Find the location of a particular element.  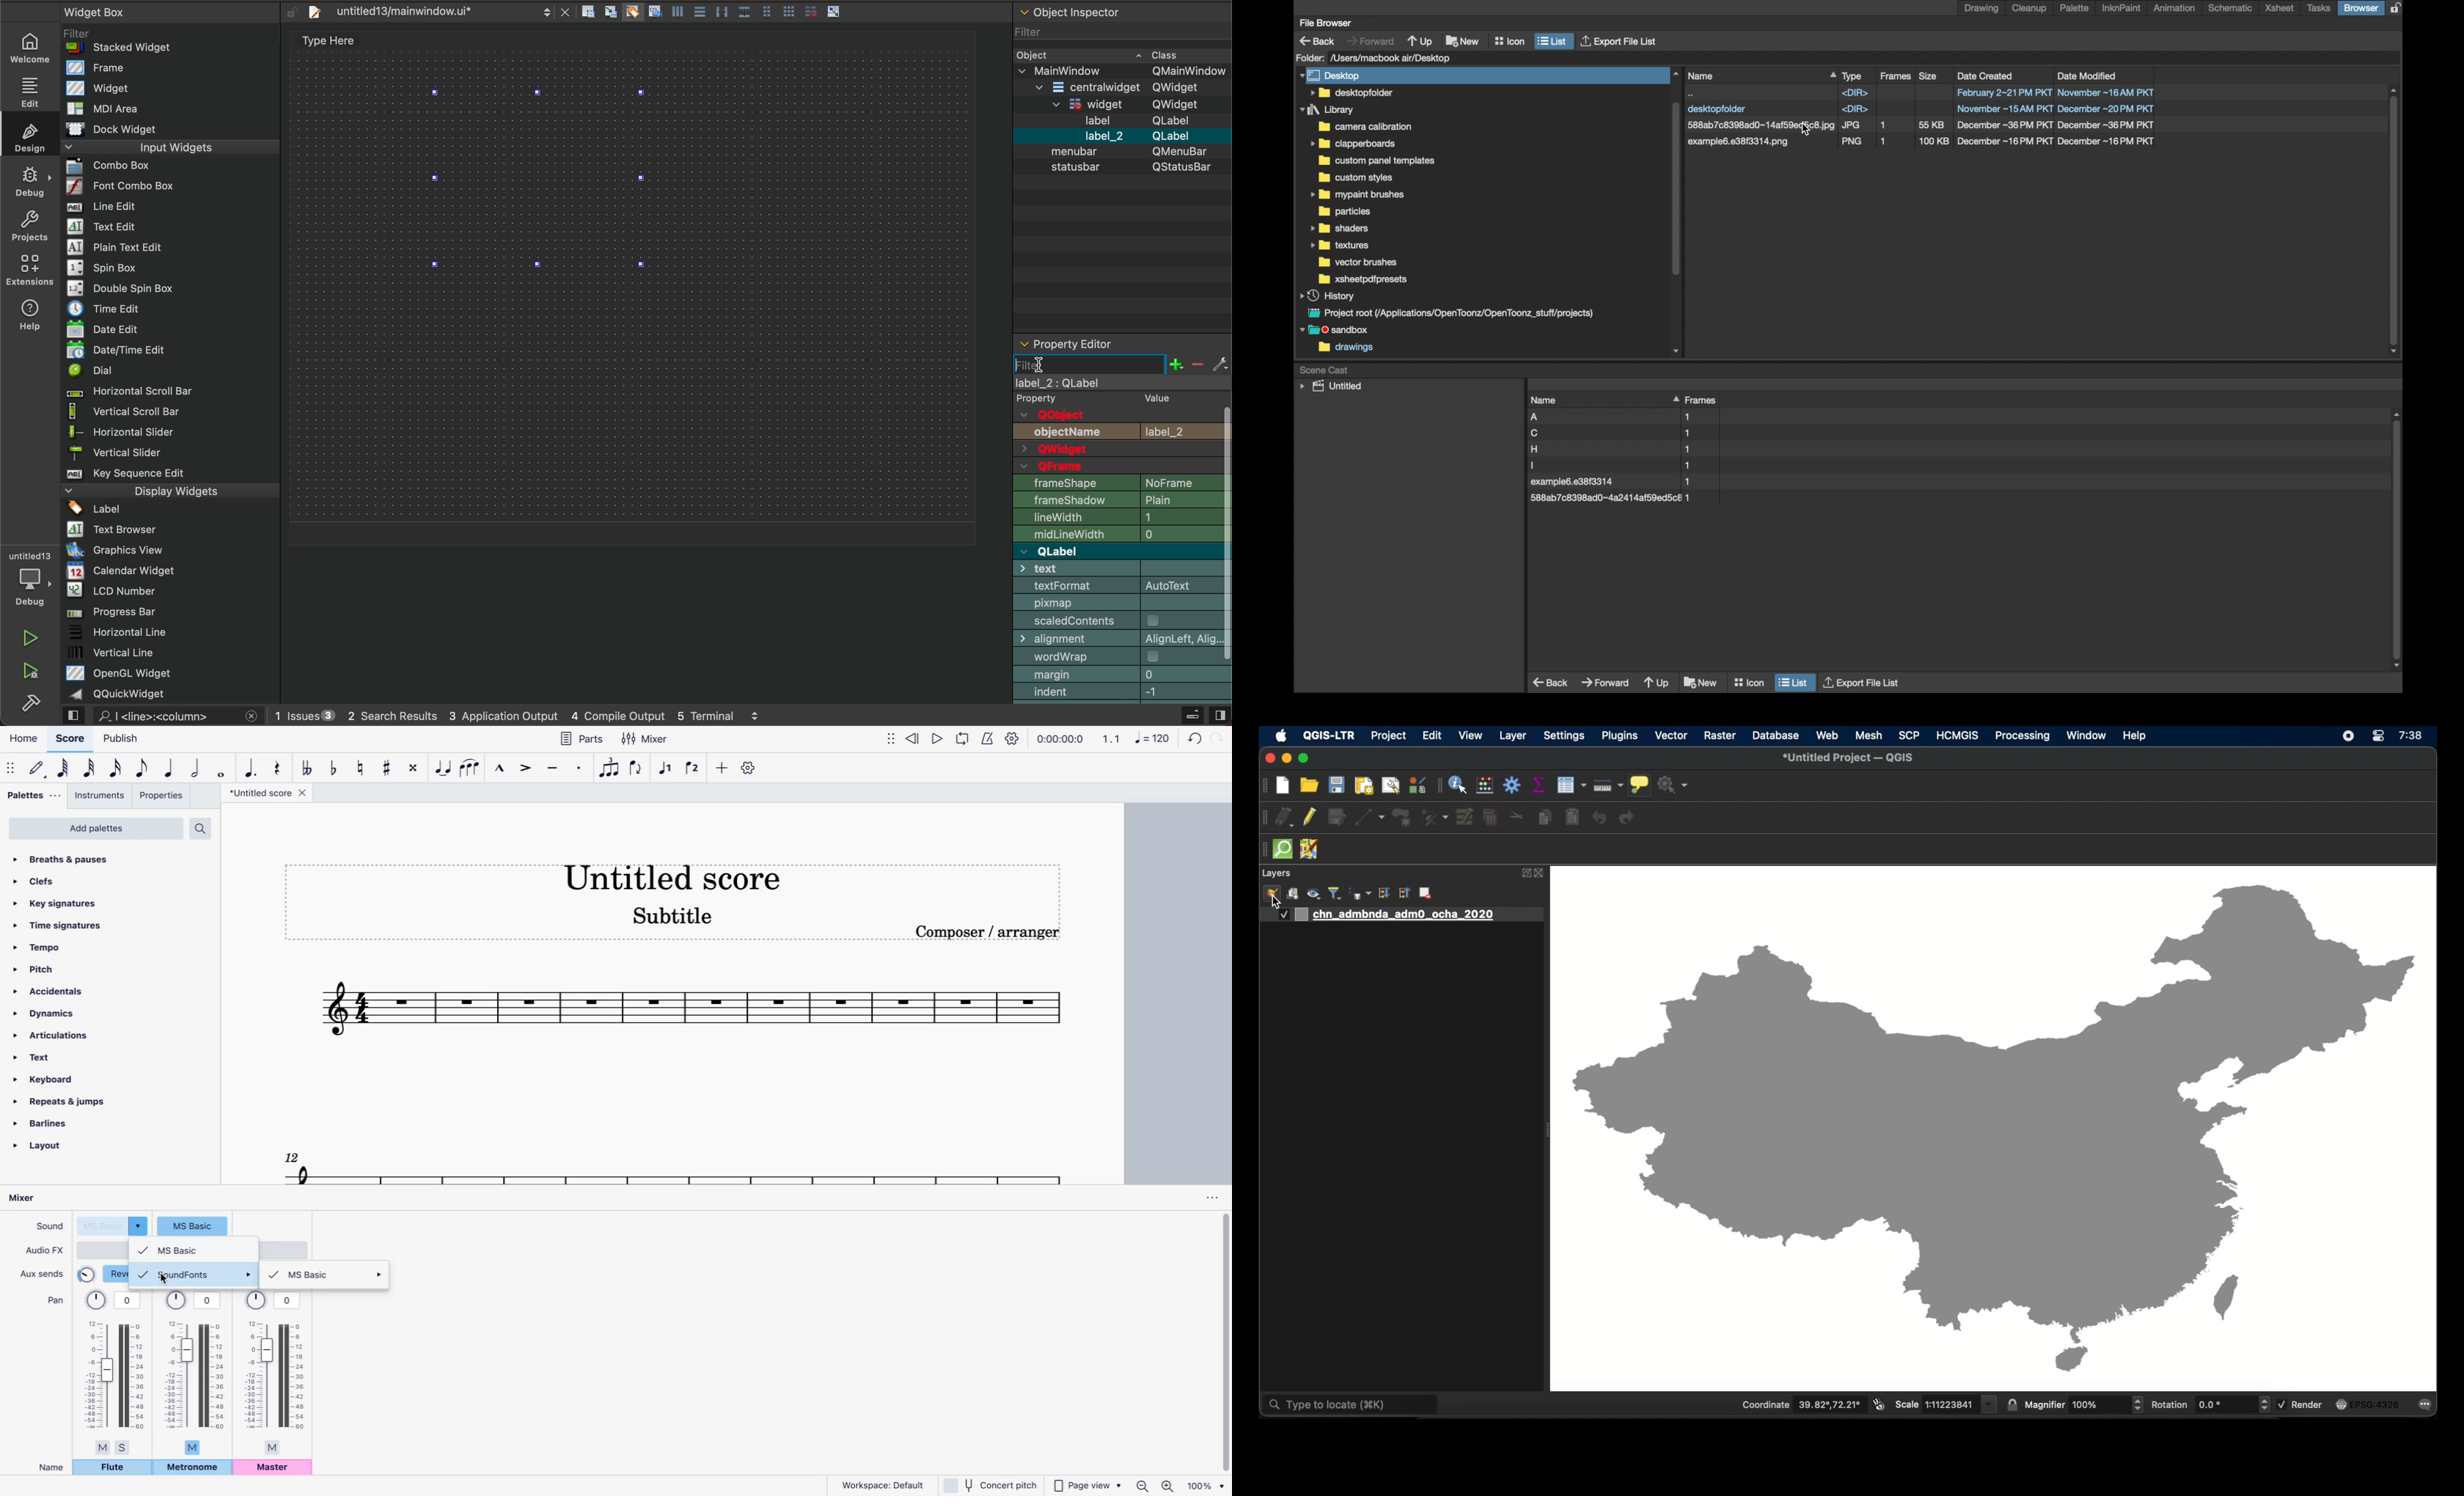

play is located at coordinates (939, 738).